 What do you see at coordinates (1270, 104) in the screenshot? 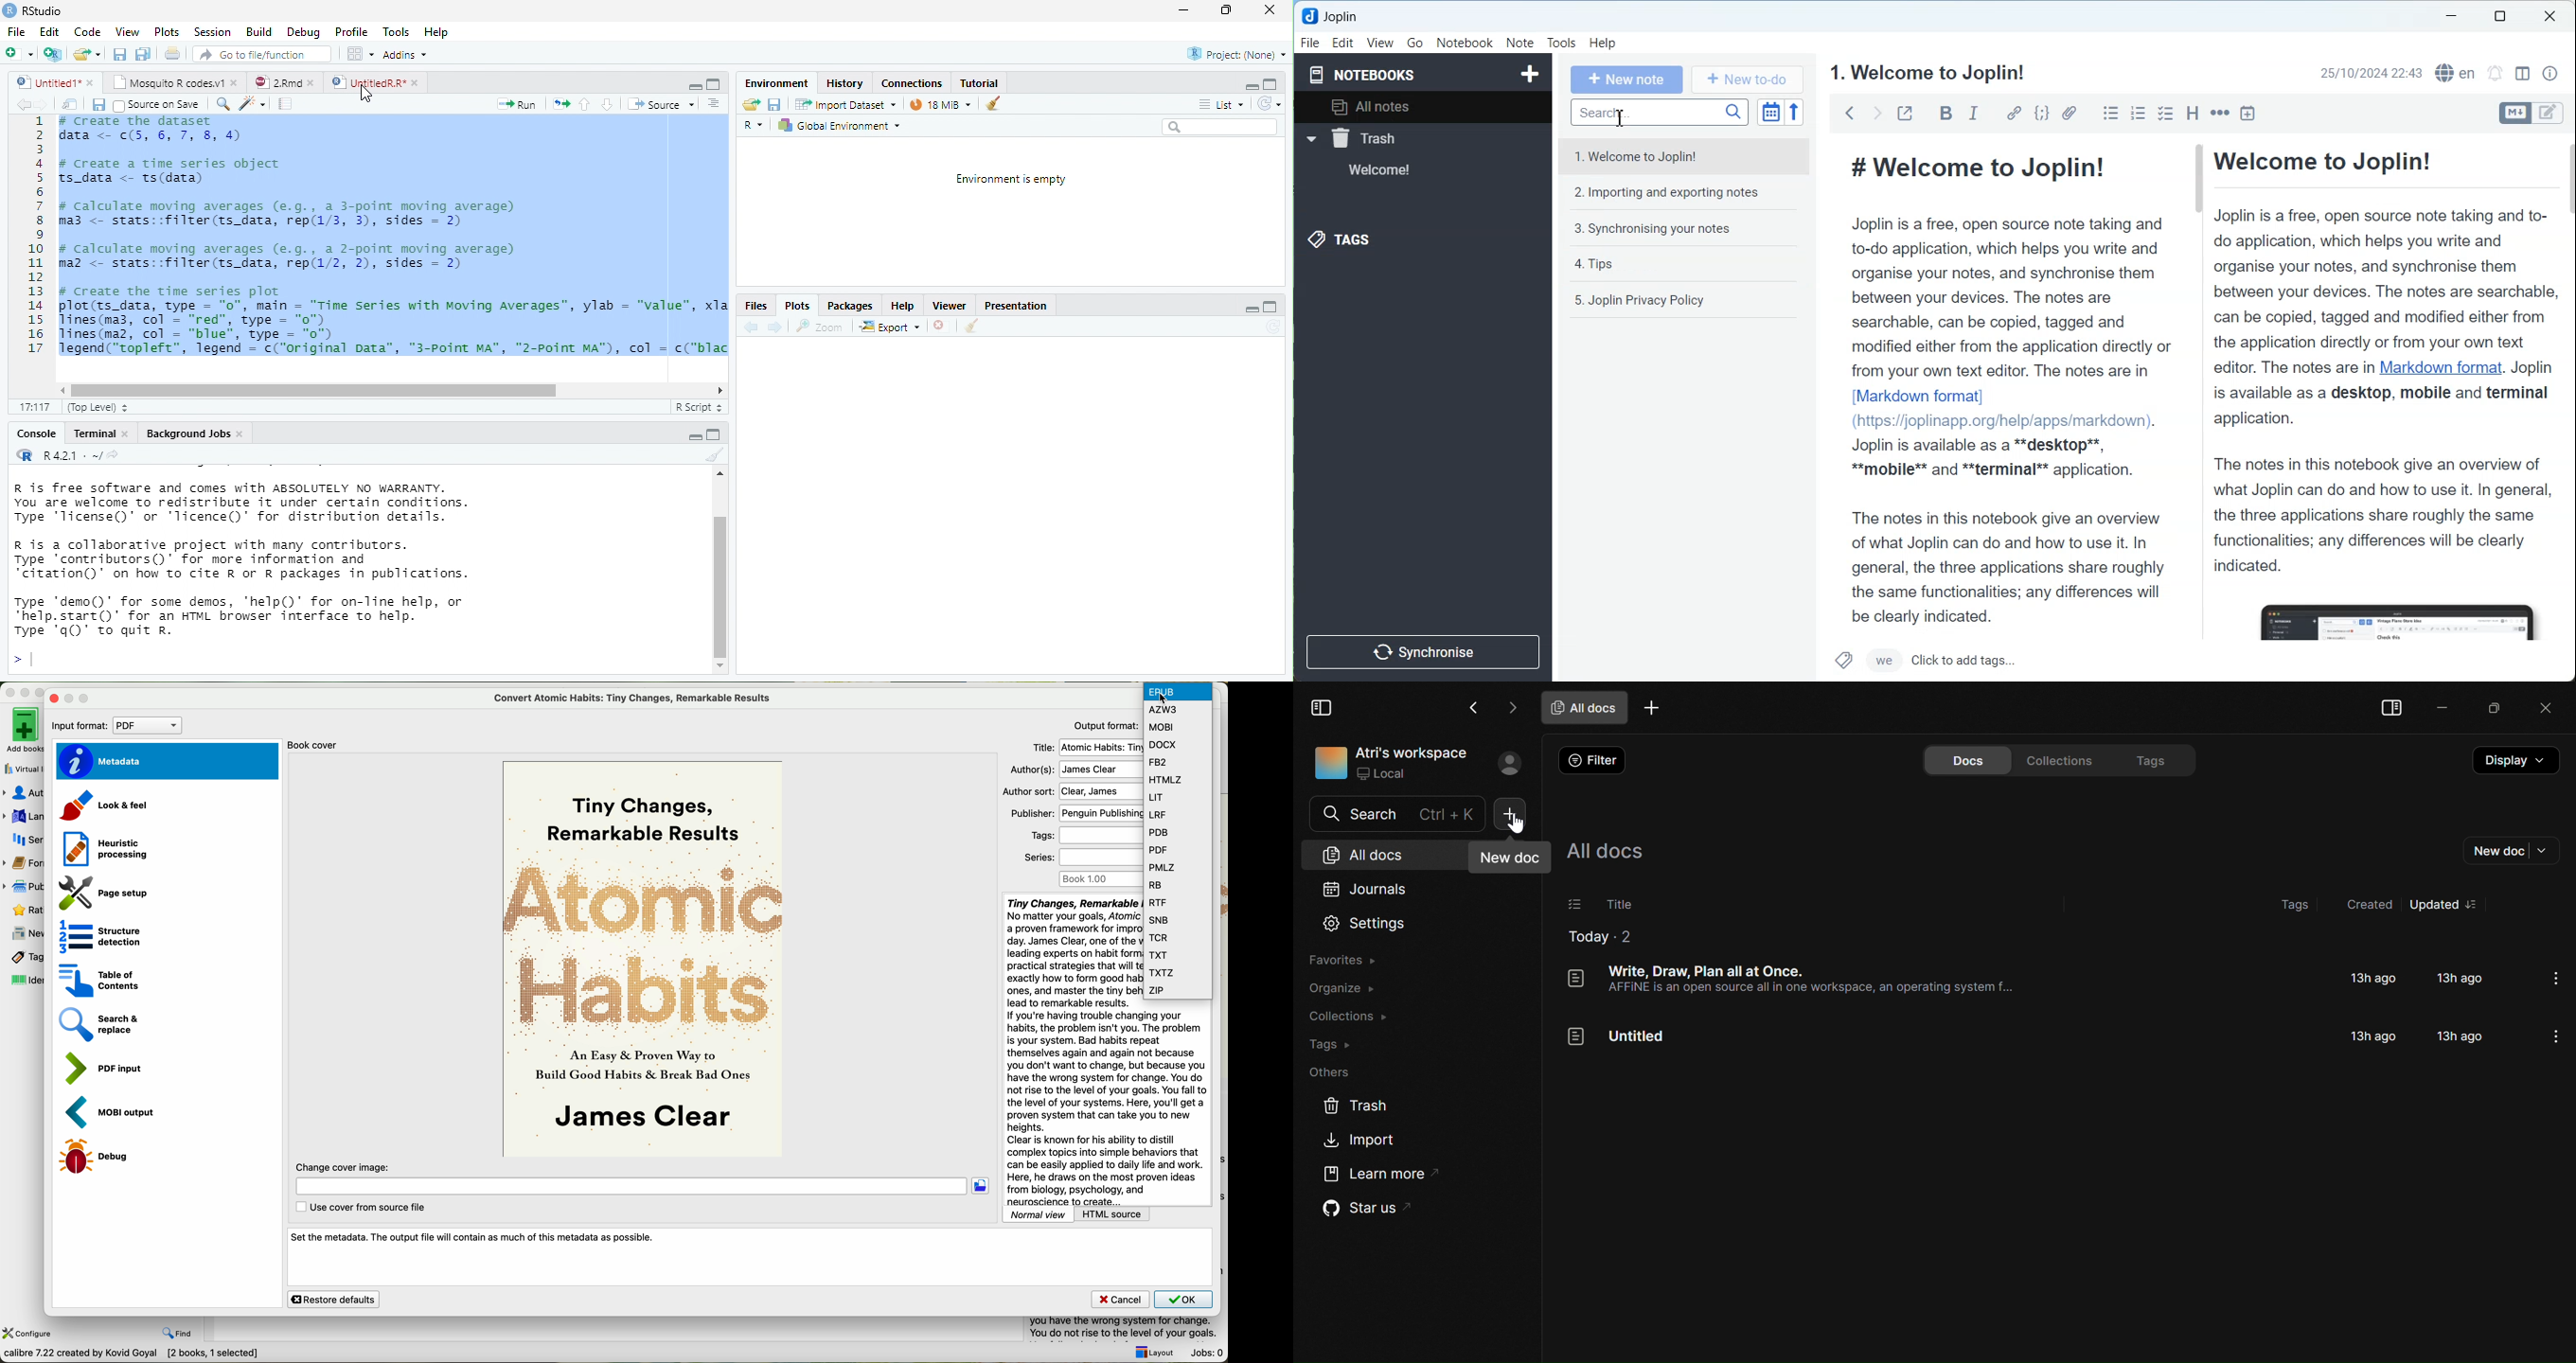
I see `Refresh` at bounding box center [1270, 104].